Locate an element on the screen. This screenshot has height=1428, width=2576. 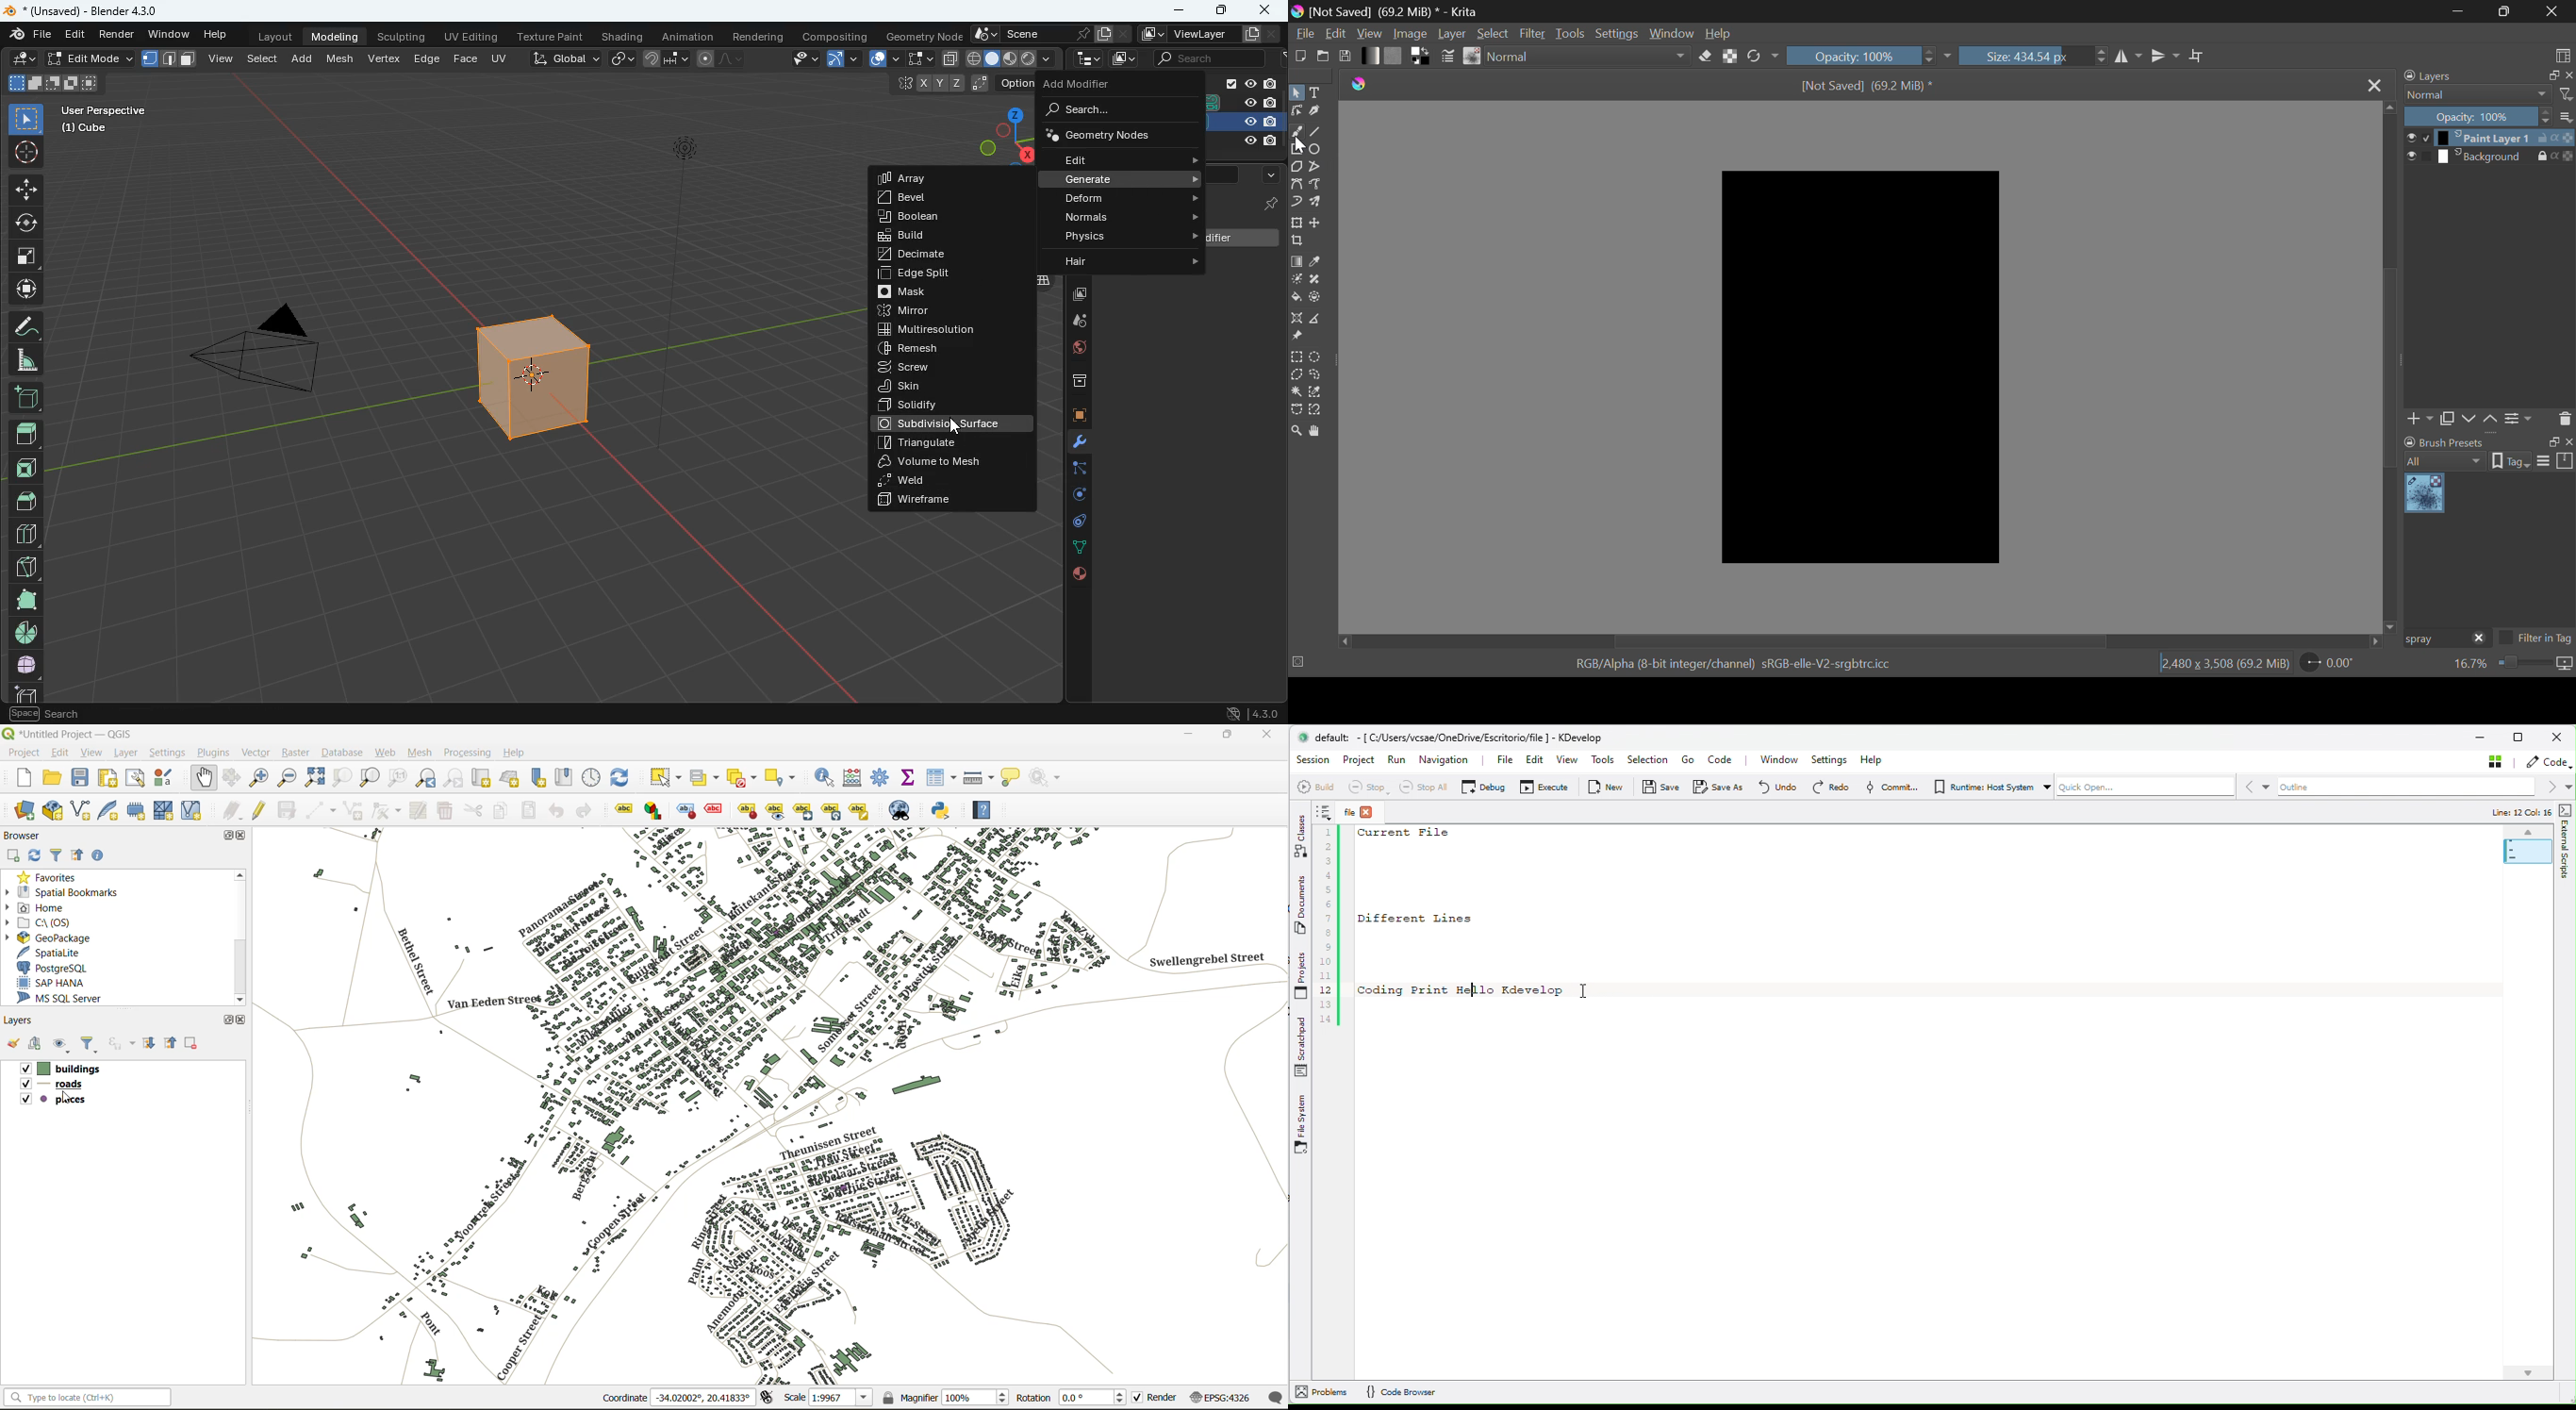
Projects is located at coordinates (1300, 974).